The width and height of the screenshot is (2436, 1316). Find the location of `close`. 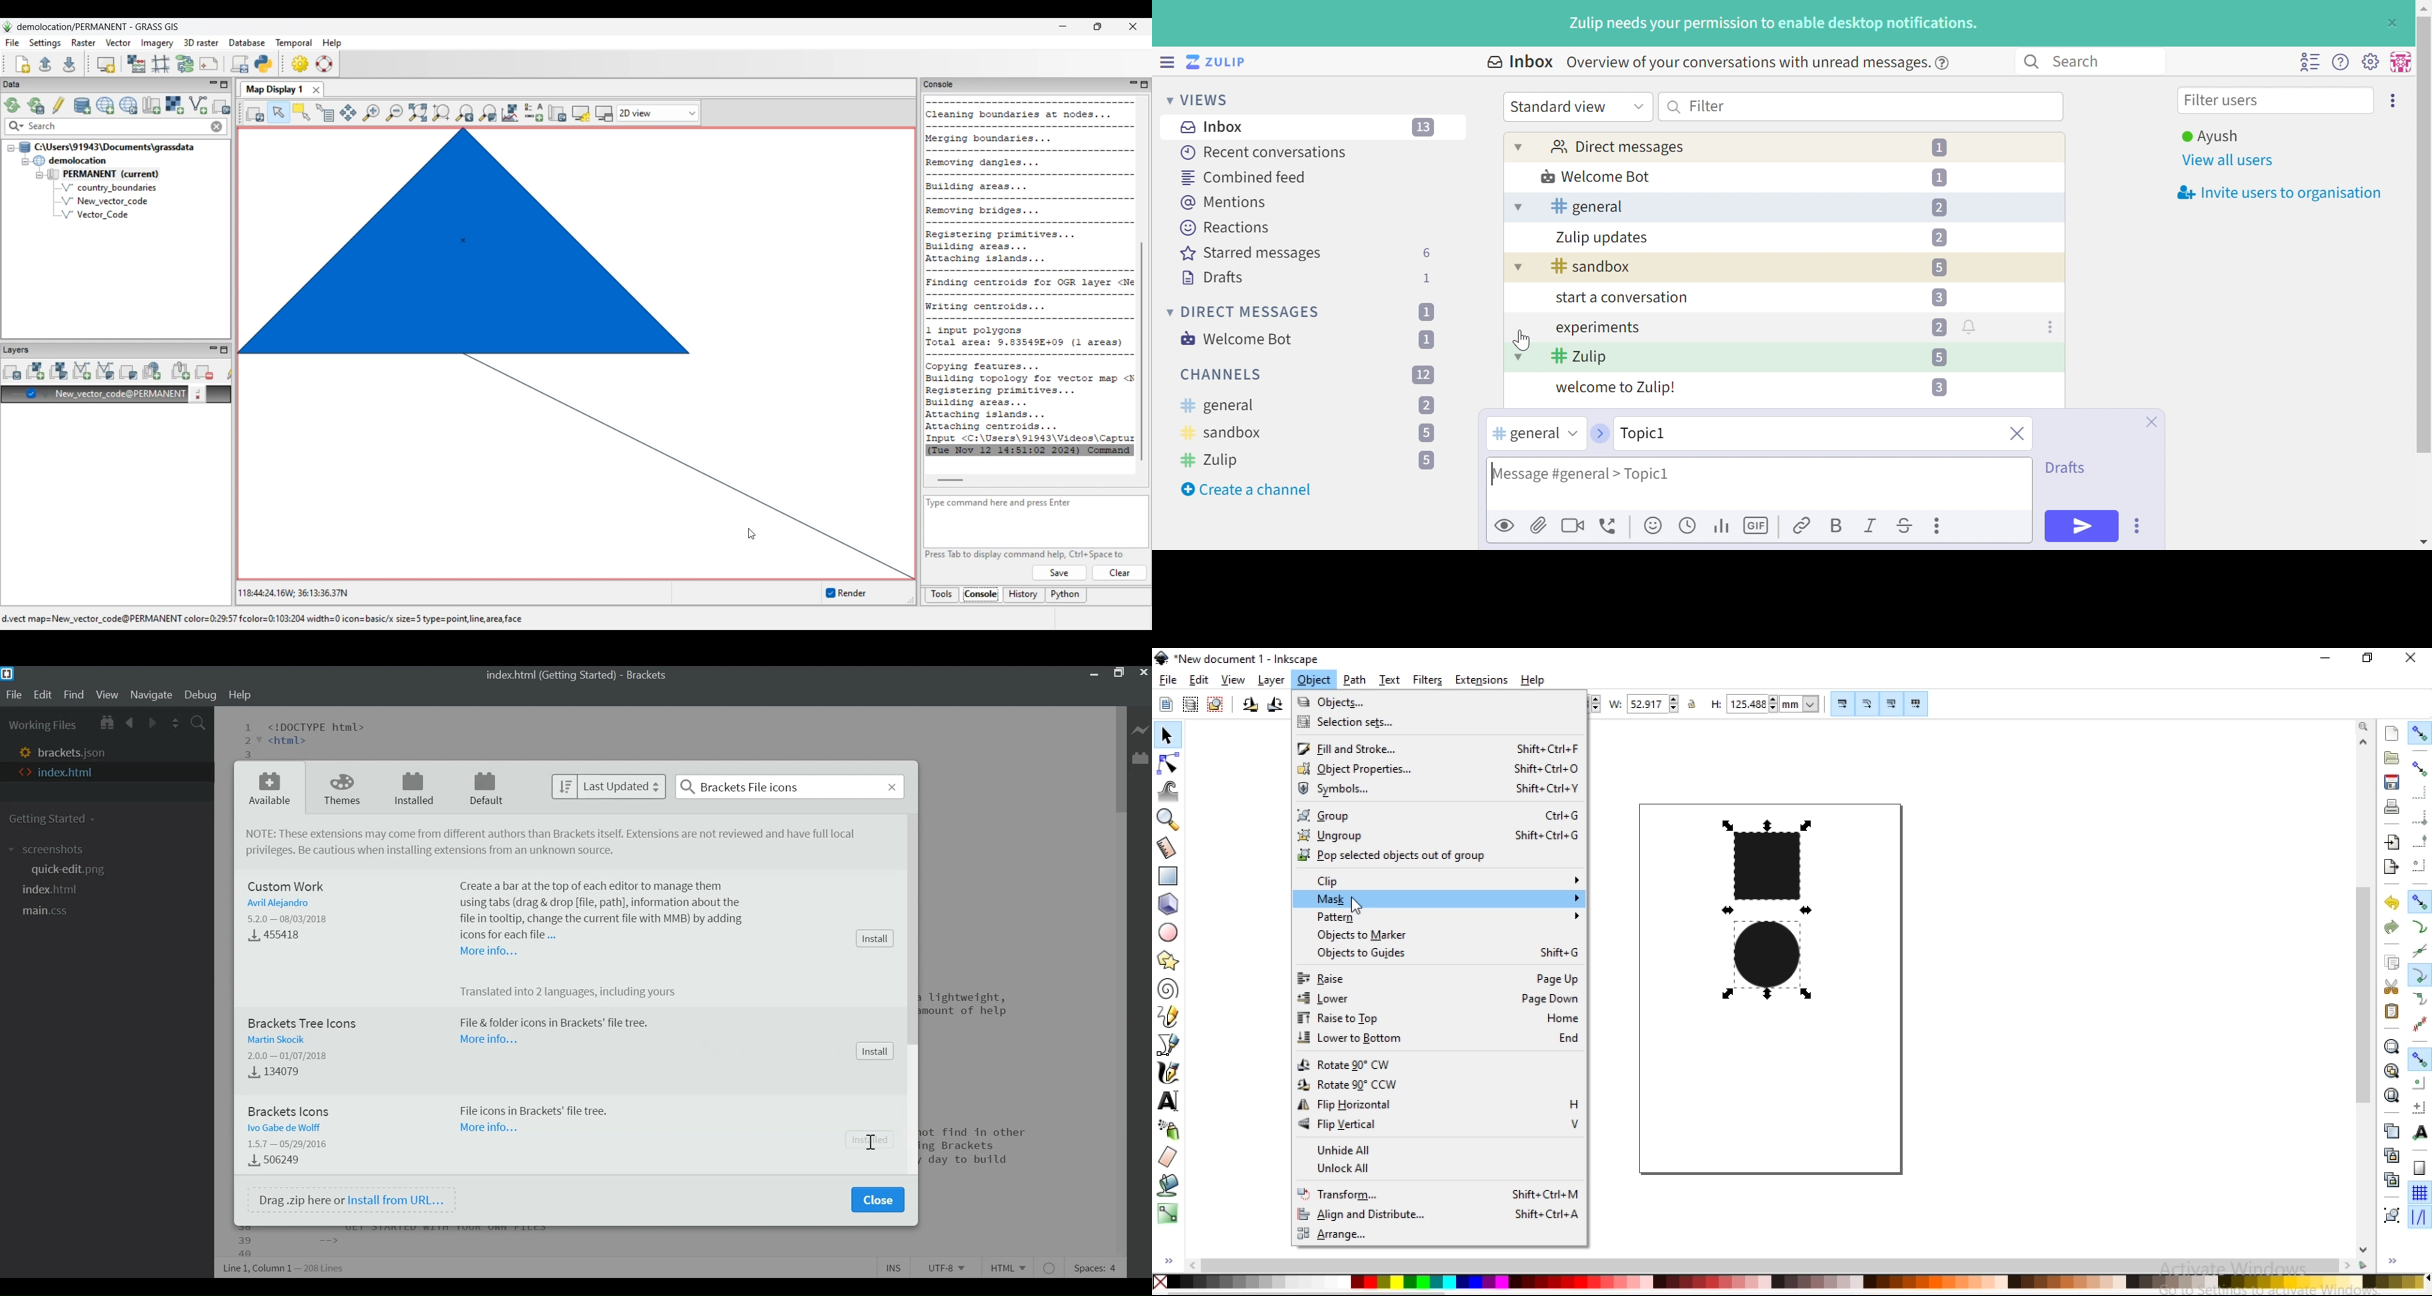

close is located at coordinates (2015, 435).